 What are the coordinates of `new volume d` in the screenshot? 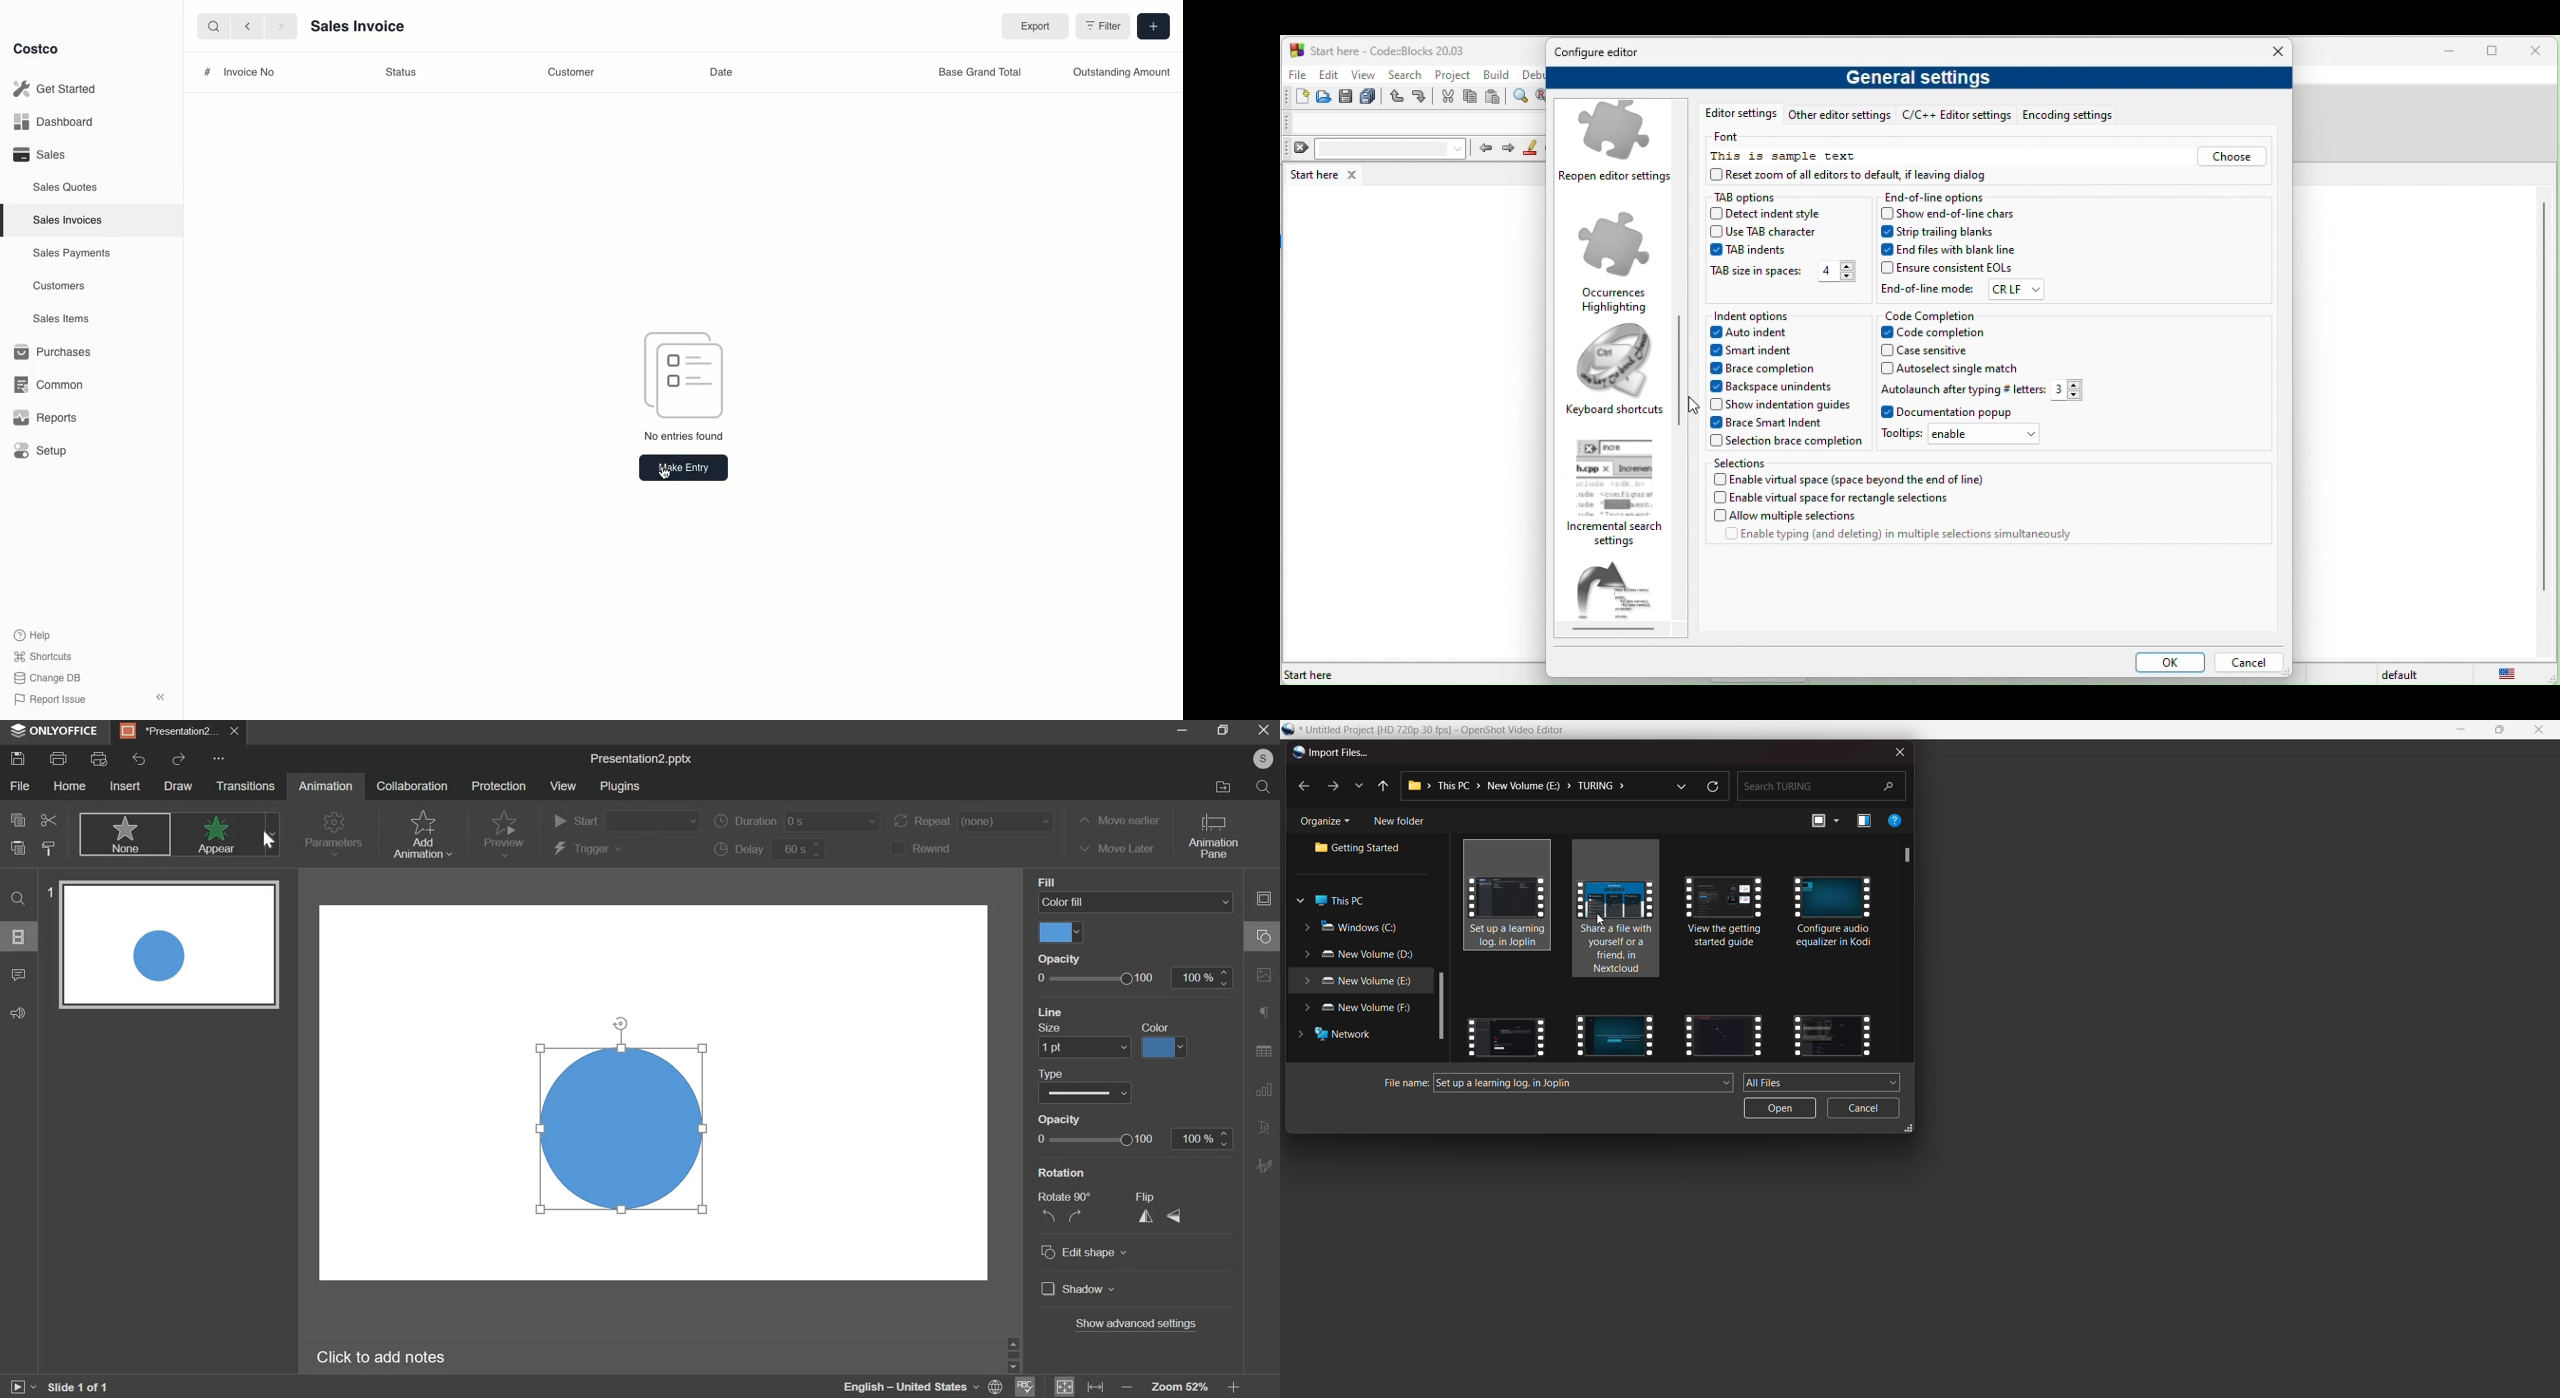 It's located at (1362, 956).